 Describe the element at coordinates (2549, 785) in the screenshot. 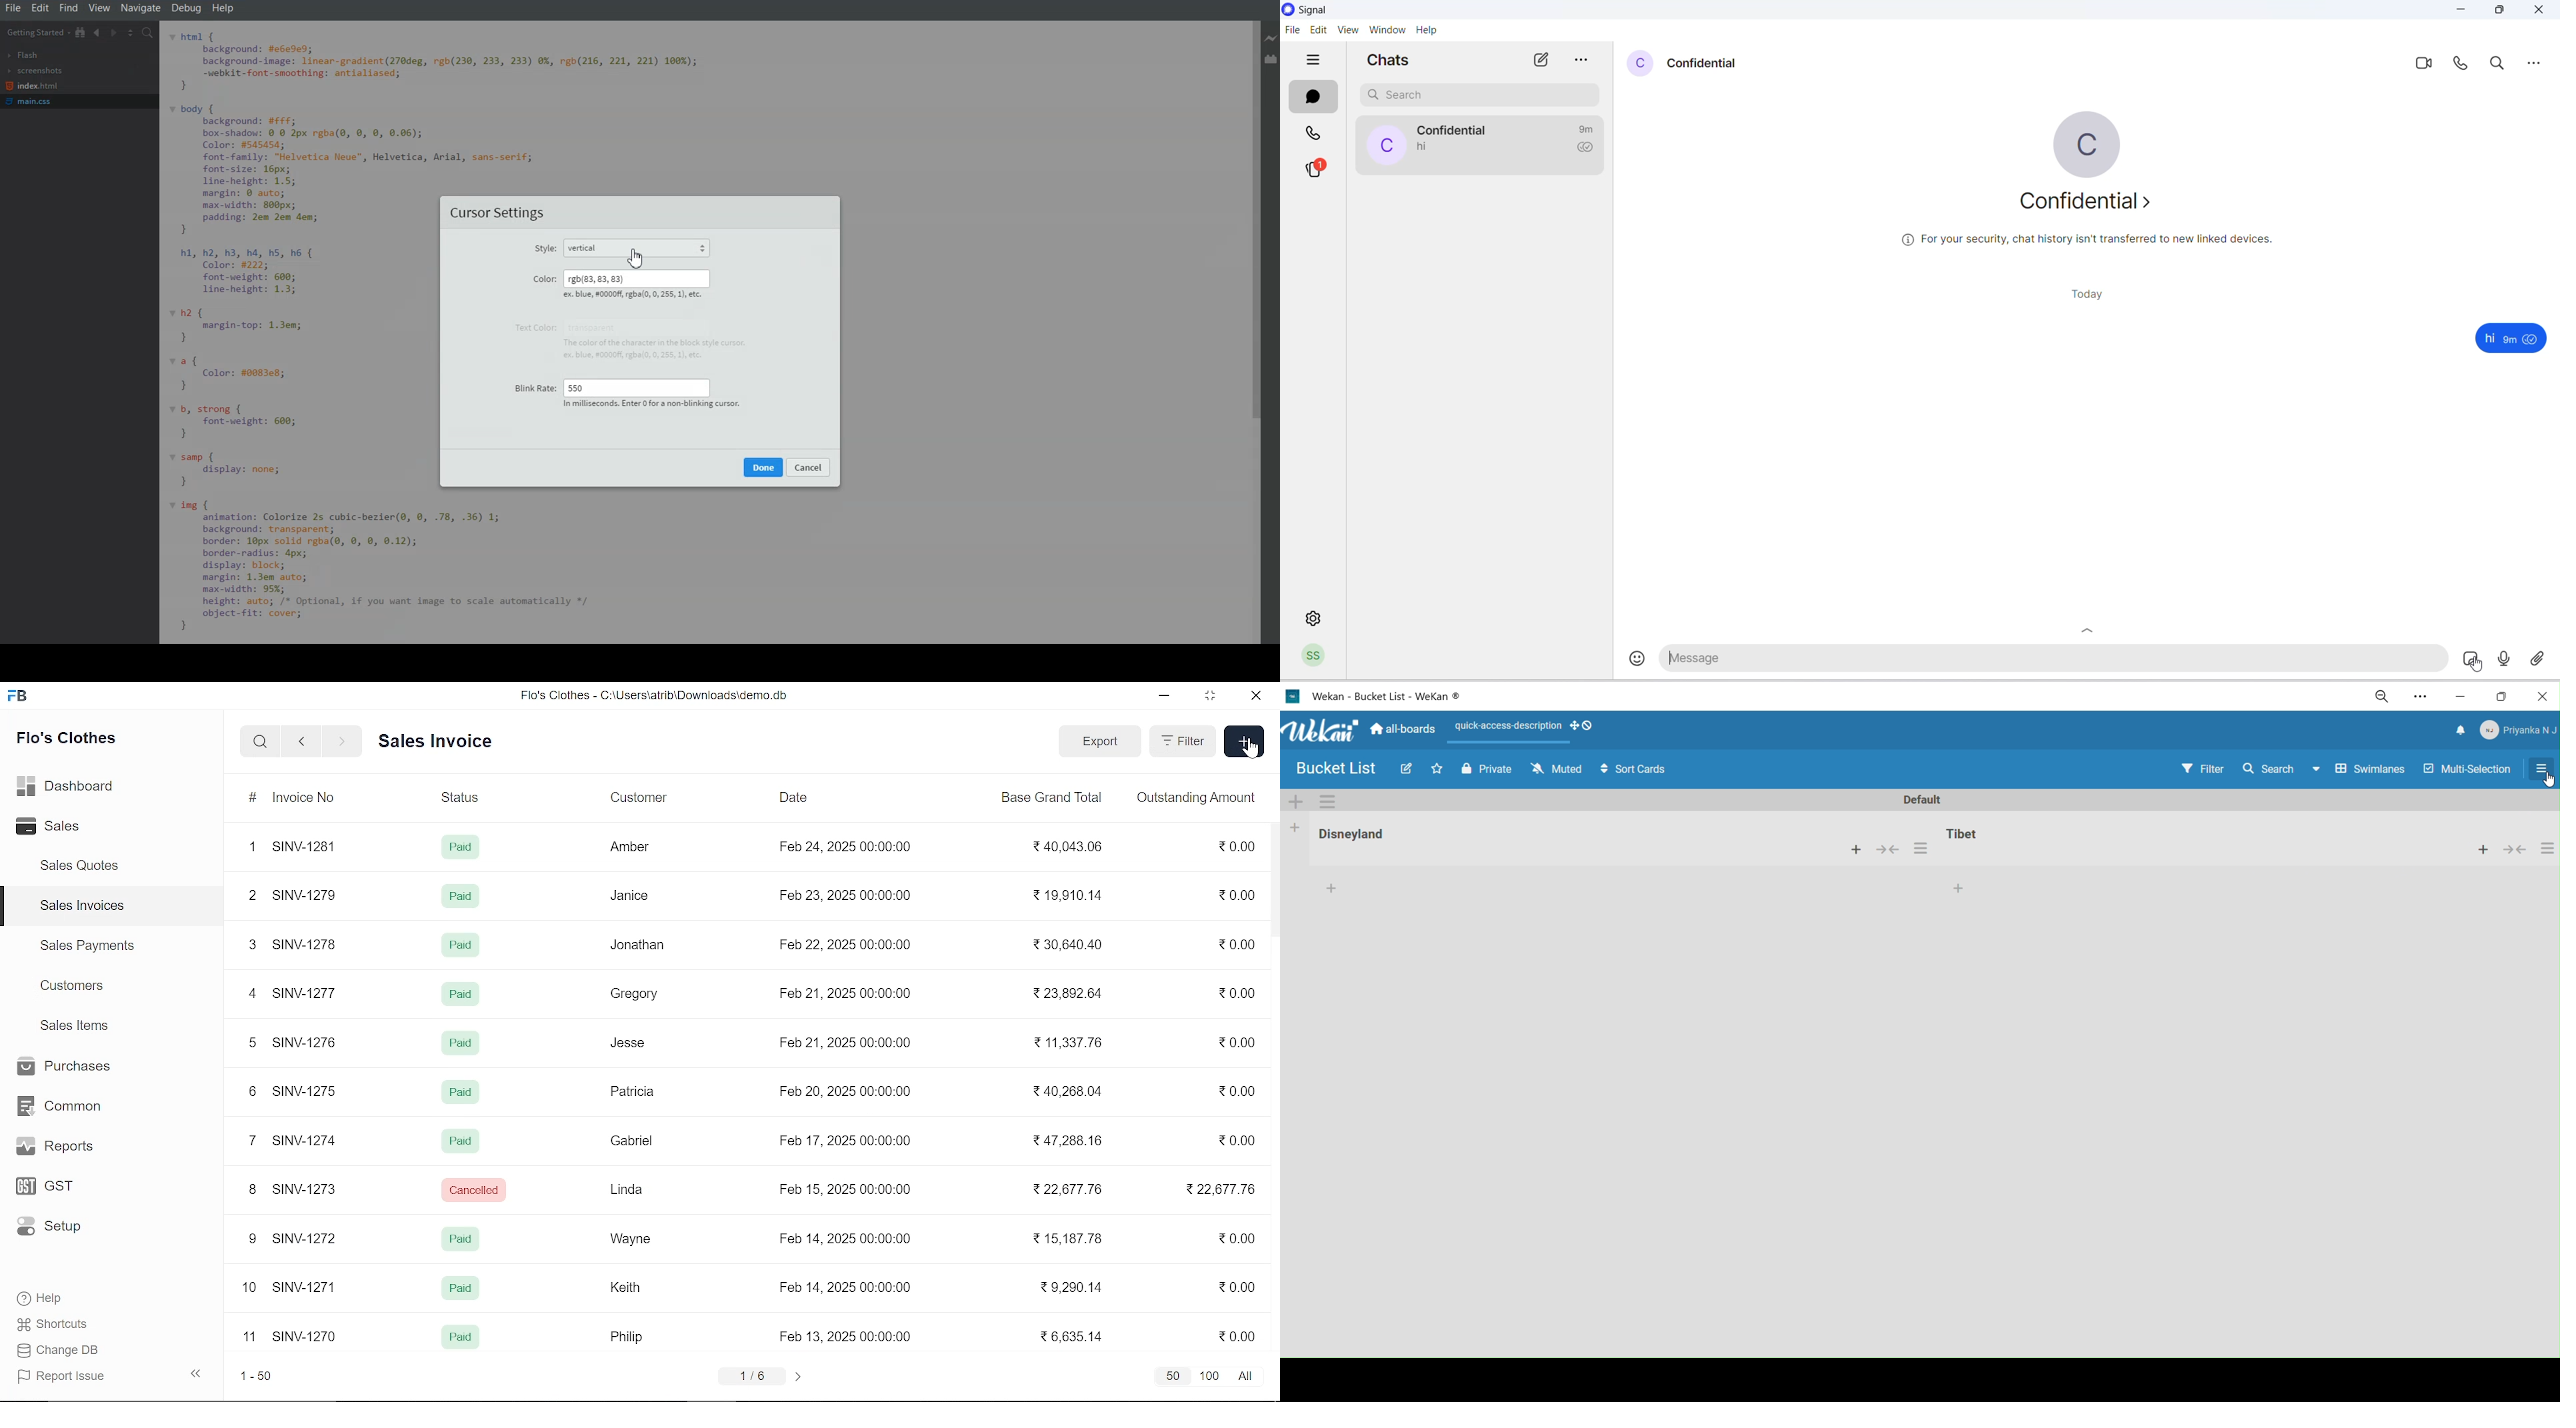

I see `cursor` at that location.